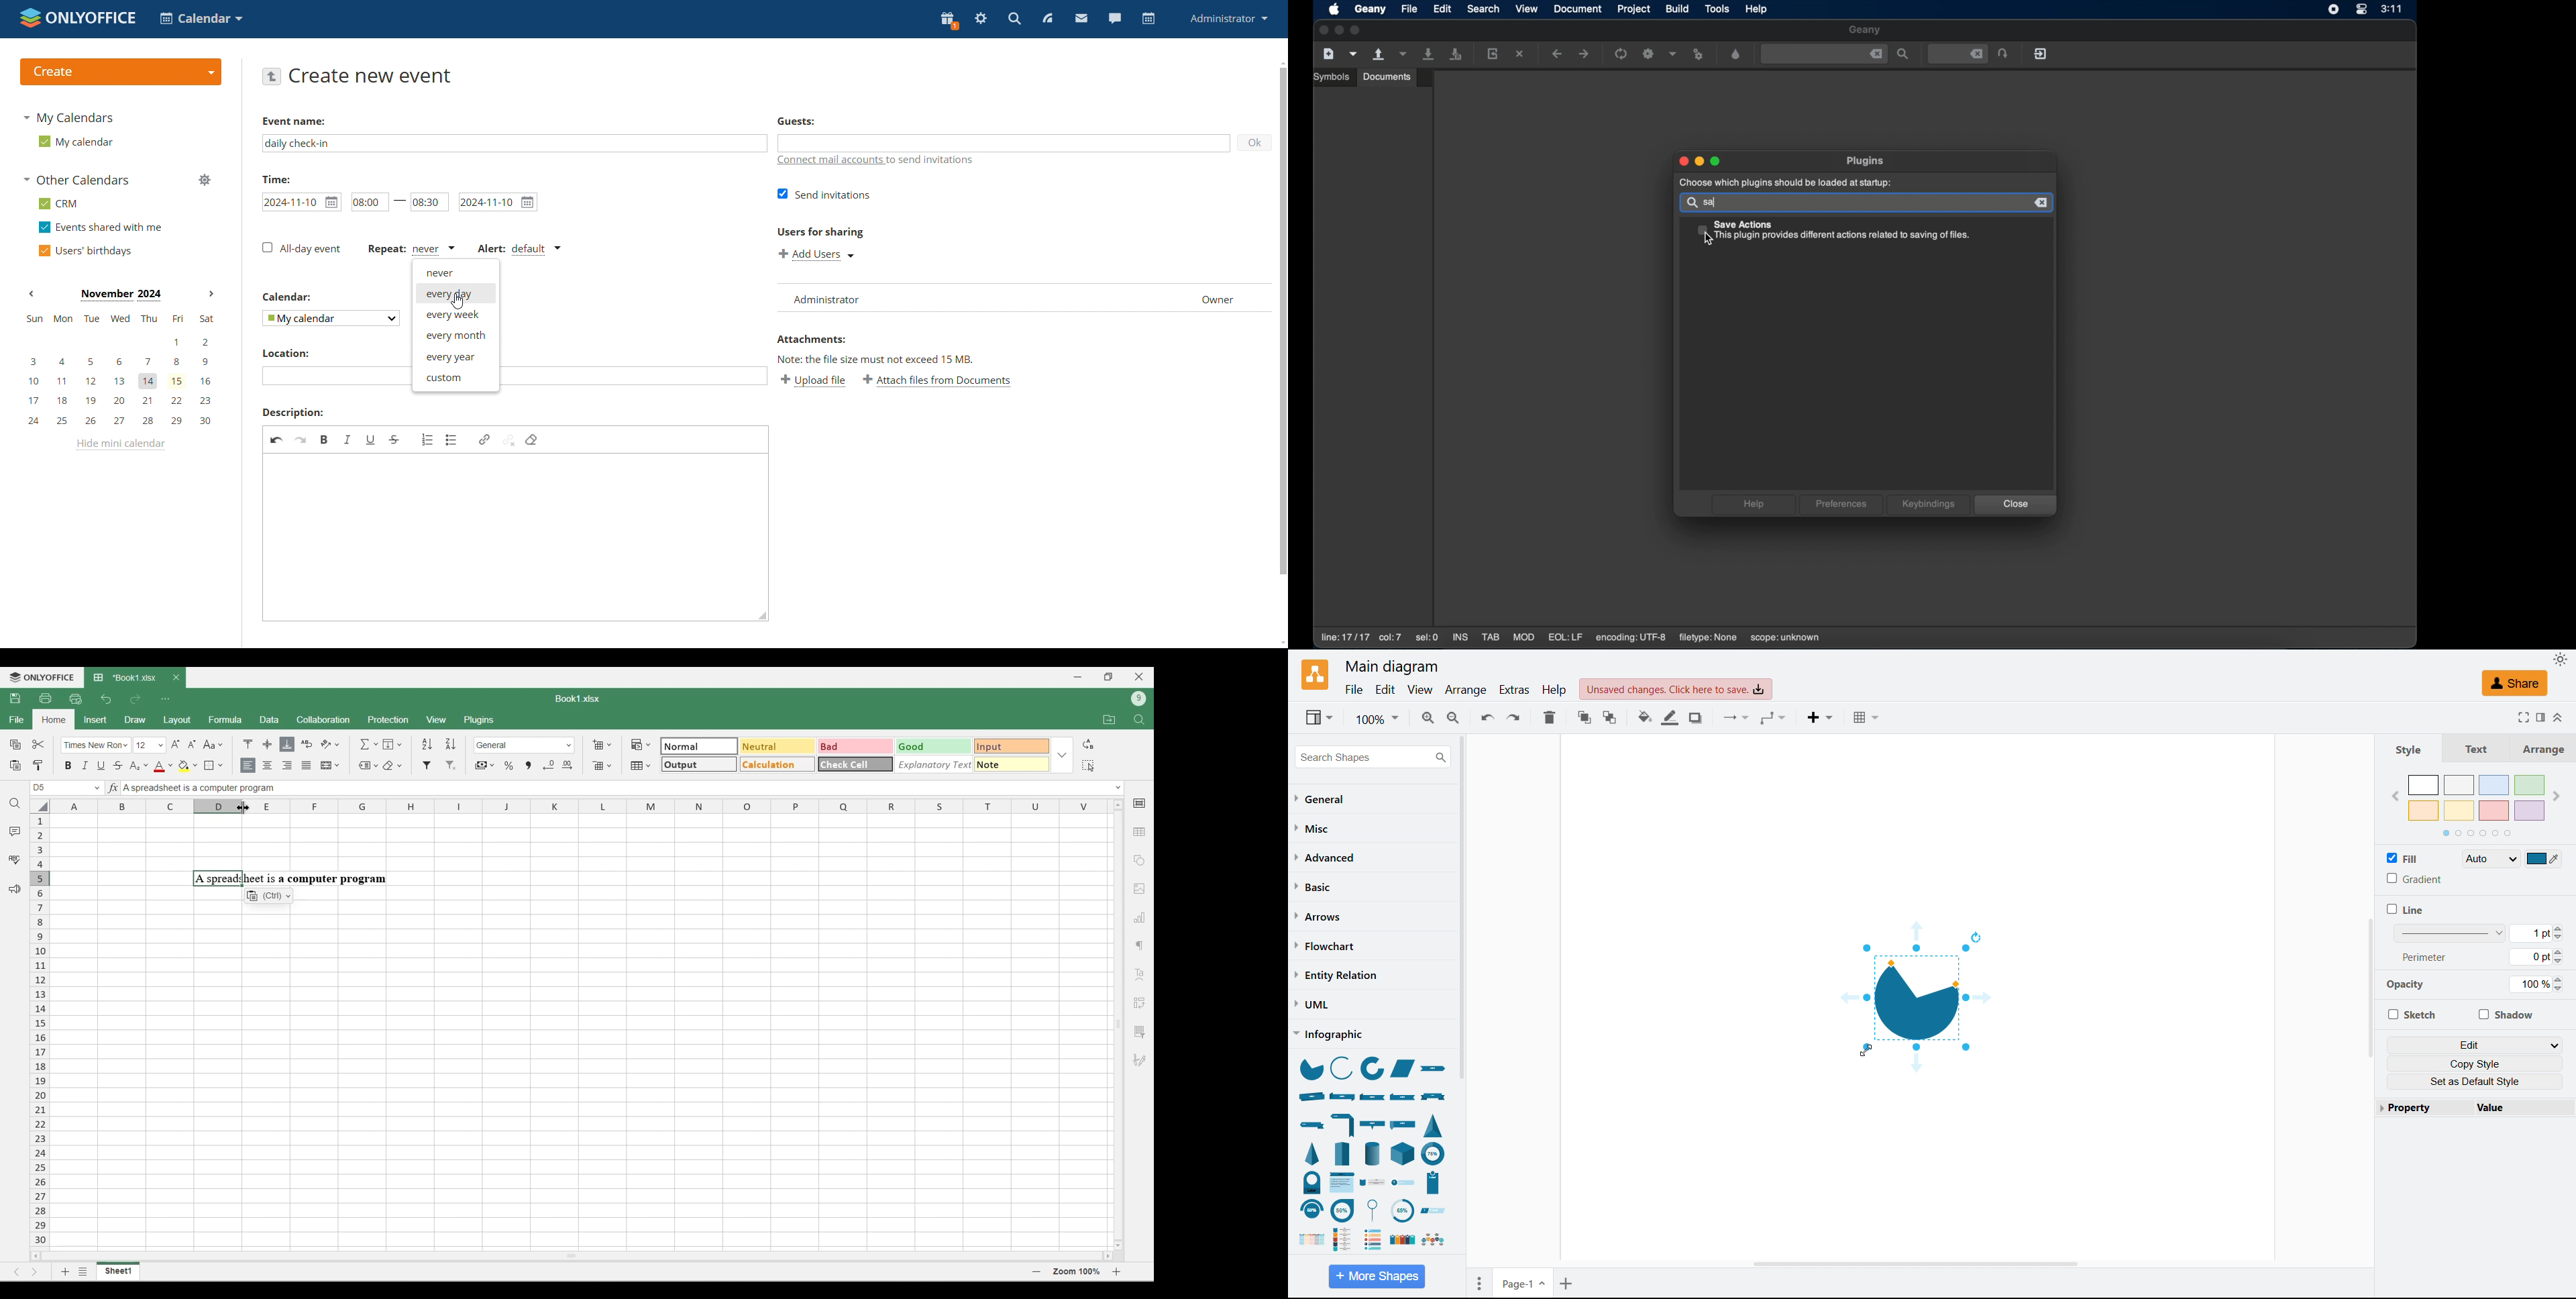 The image size is (2576, 1316). Describe the element at coordinates (1842, 505) in the screenshot. I see `preferences` at that location.